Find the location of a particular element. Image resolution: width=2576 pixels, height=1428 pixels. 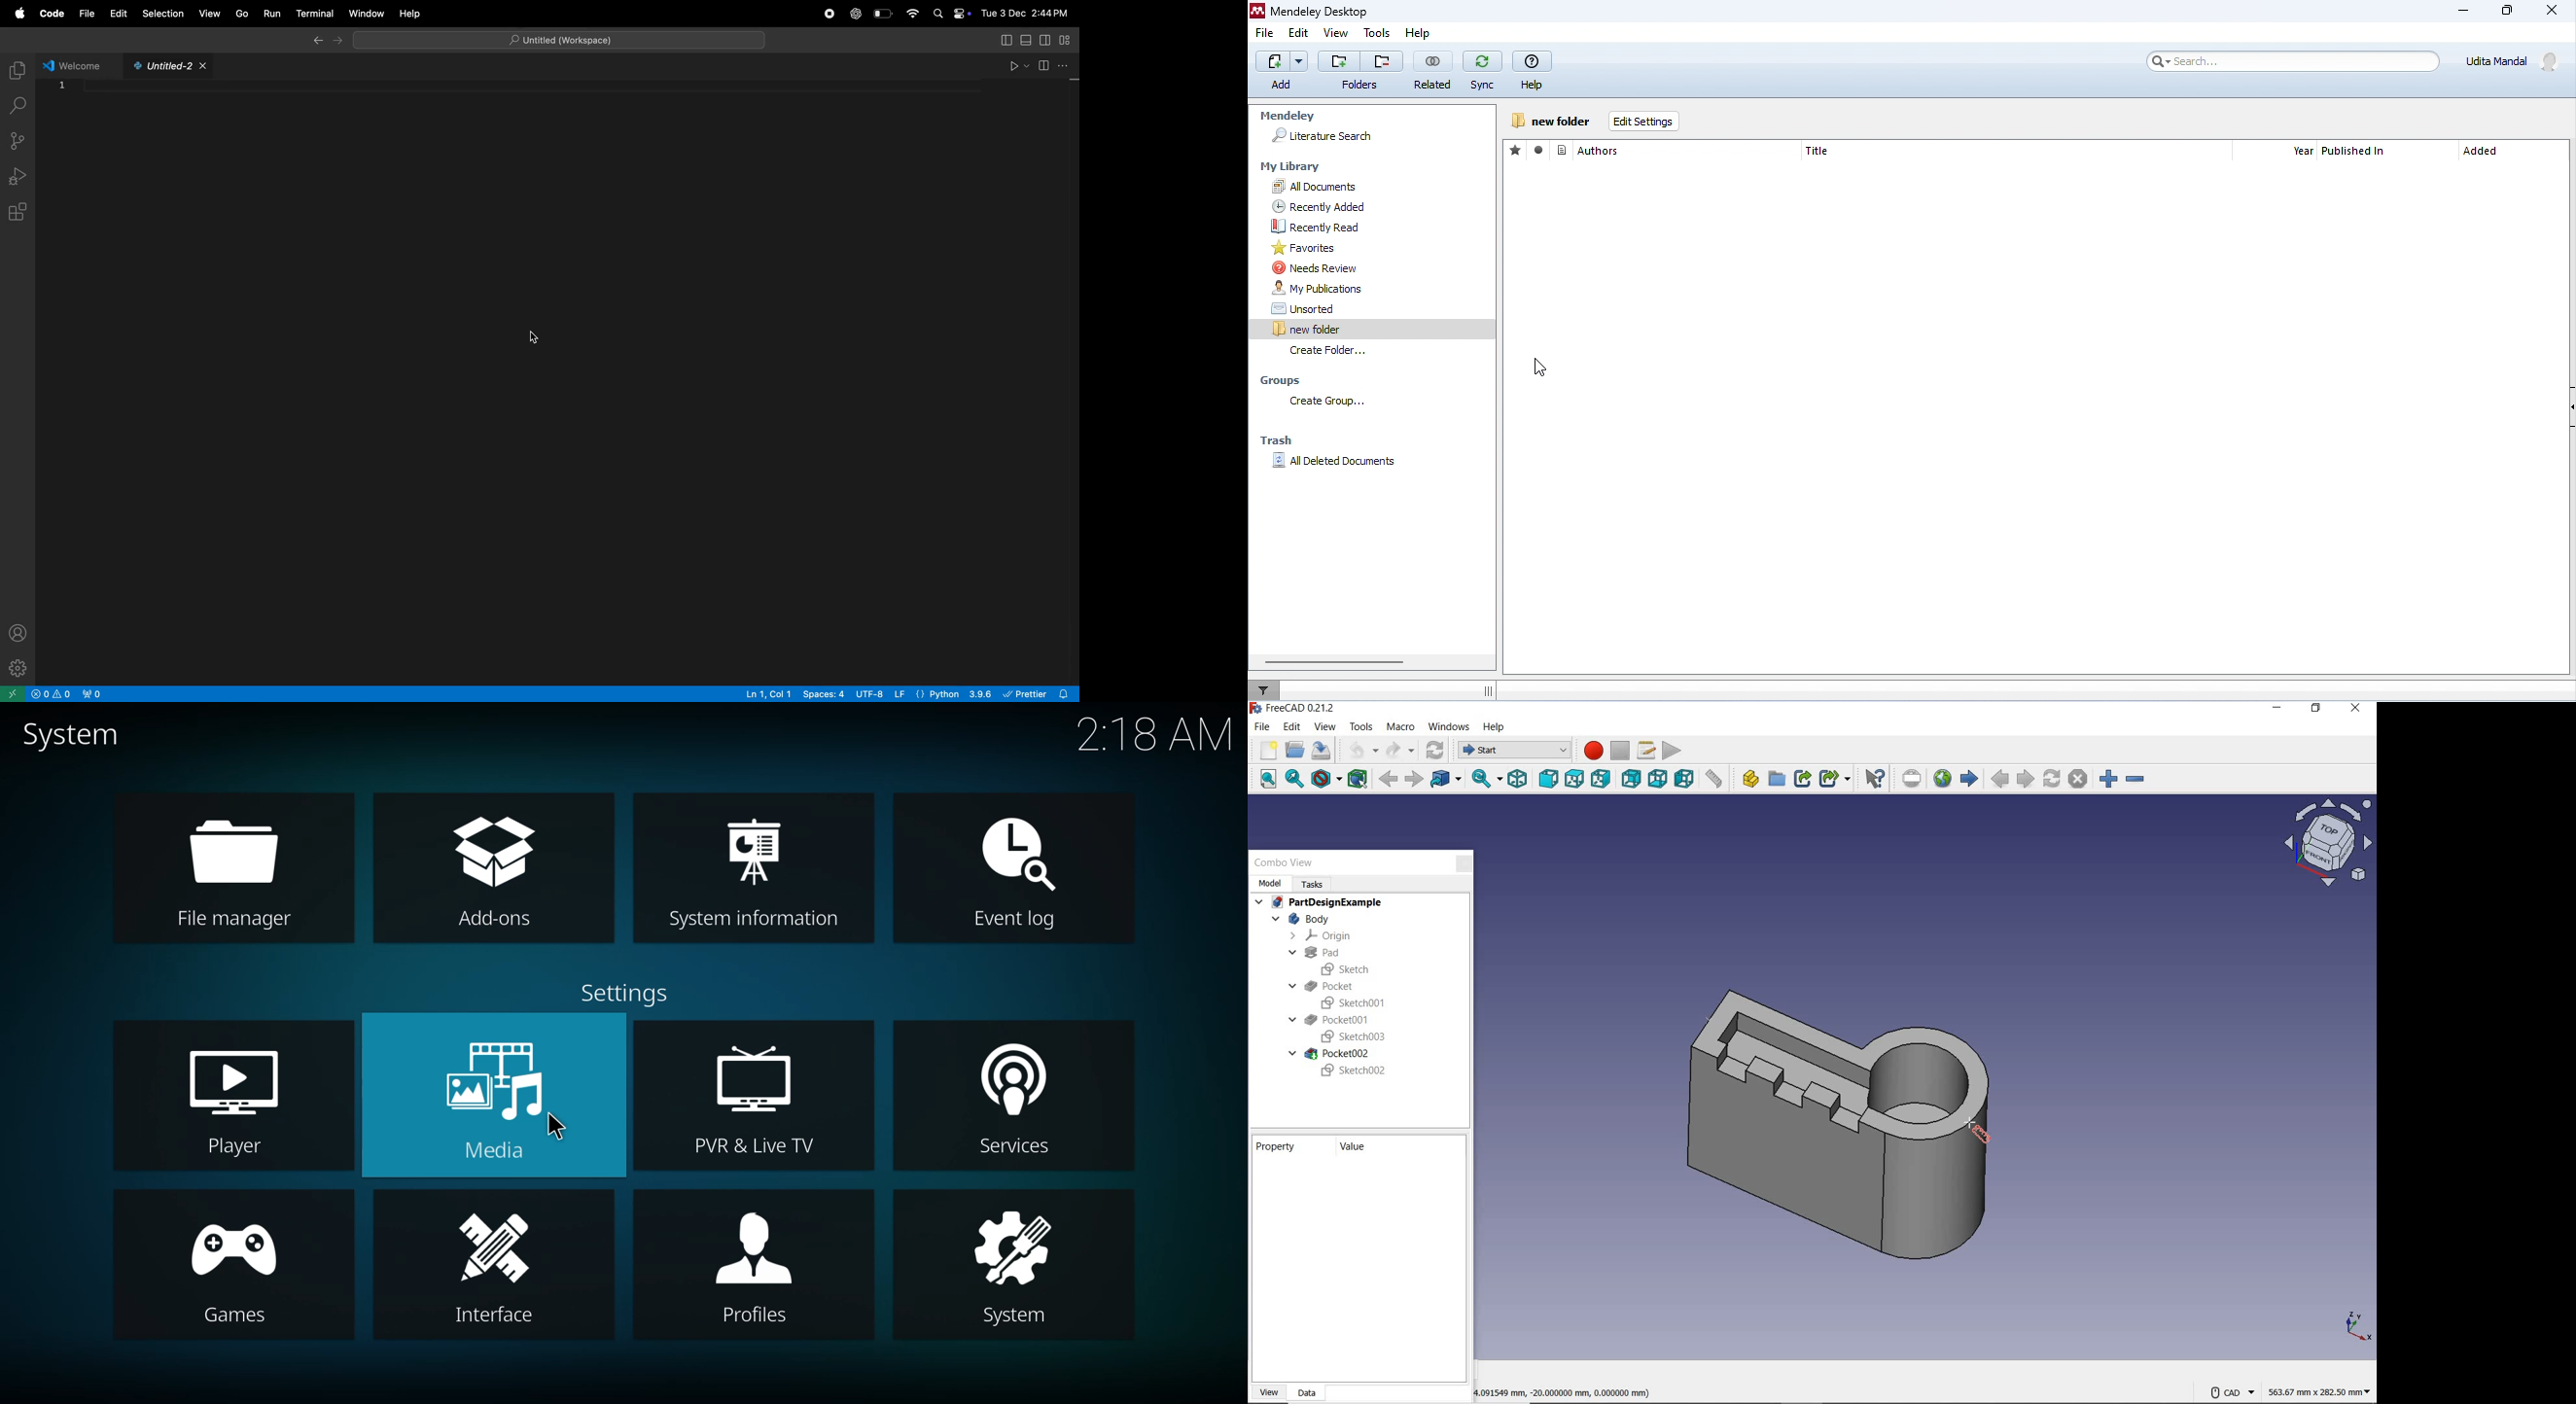

Distance tool at point B is located at coordinates (1980, 1133).